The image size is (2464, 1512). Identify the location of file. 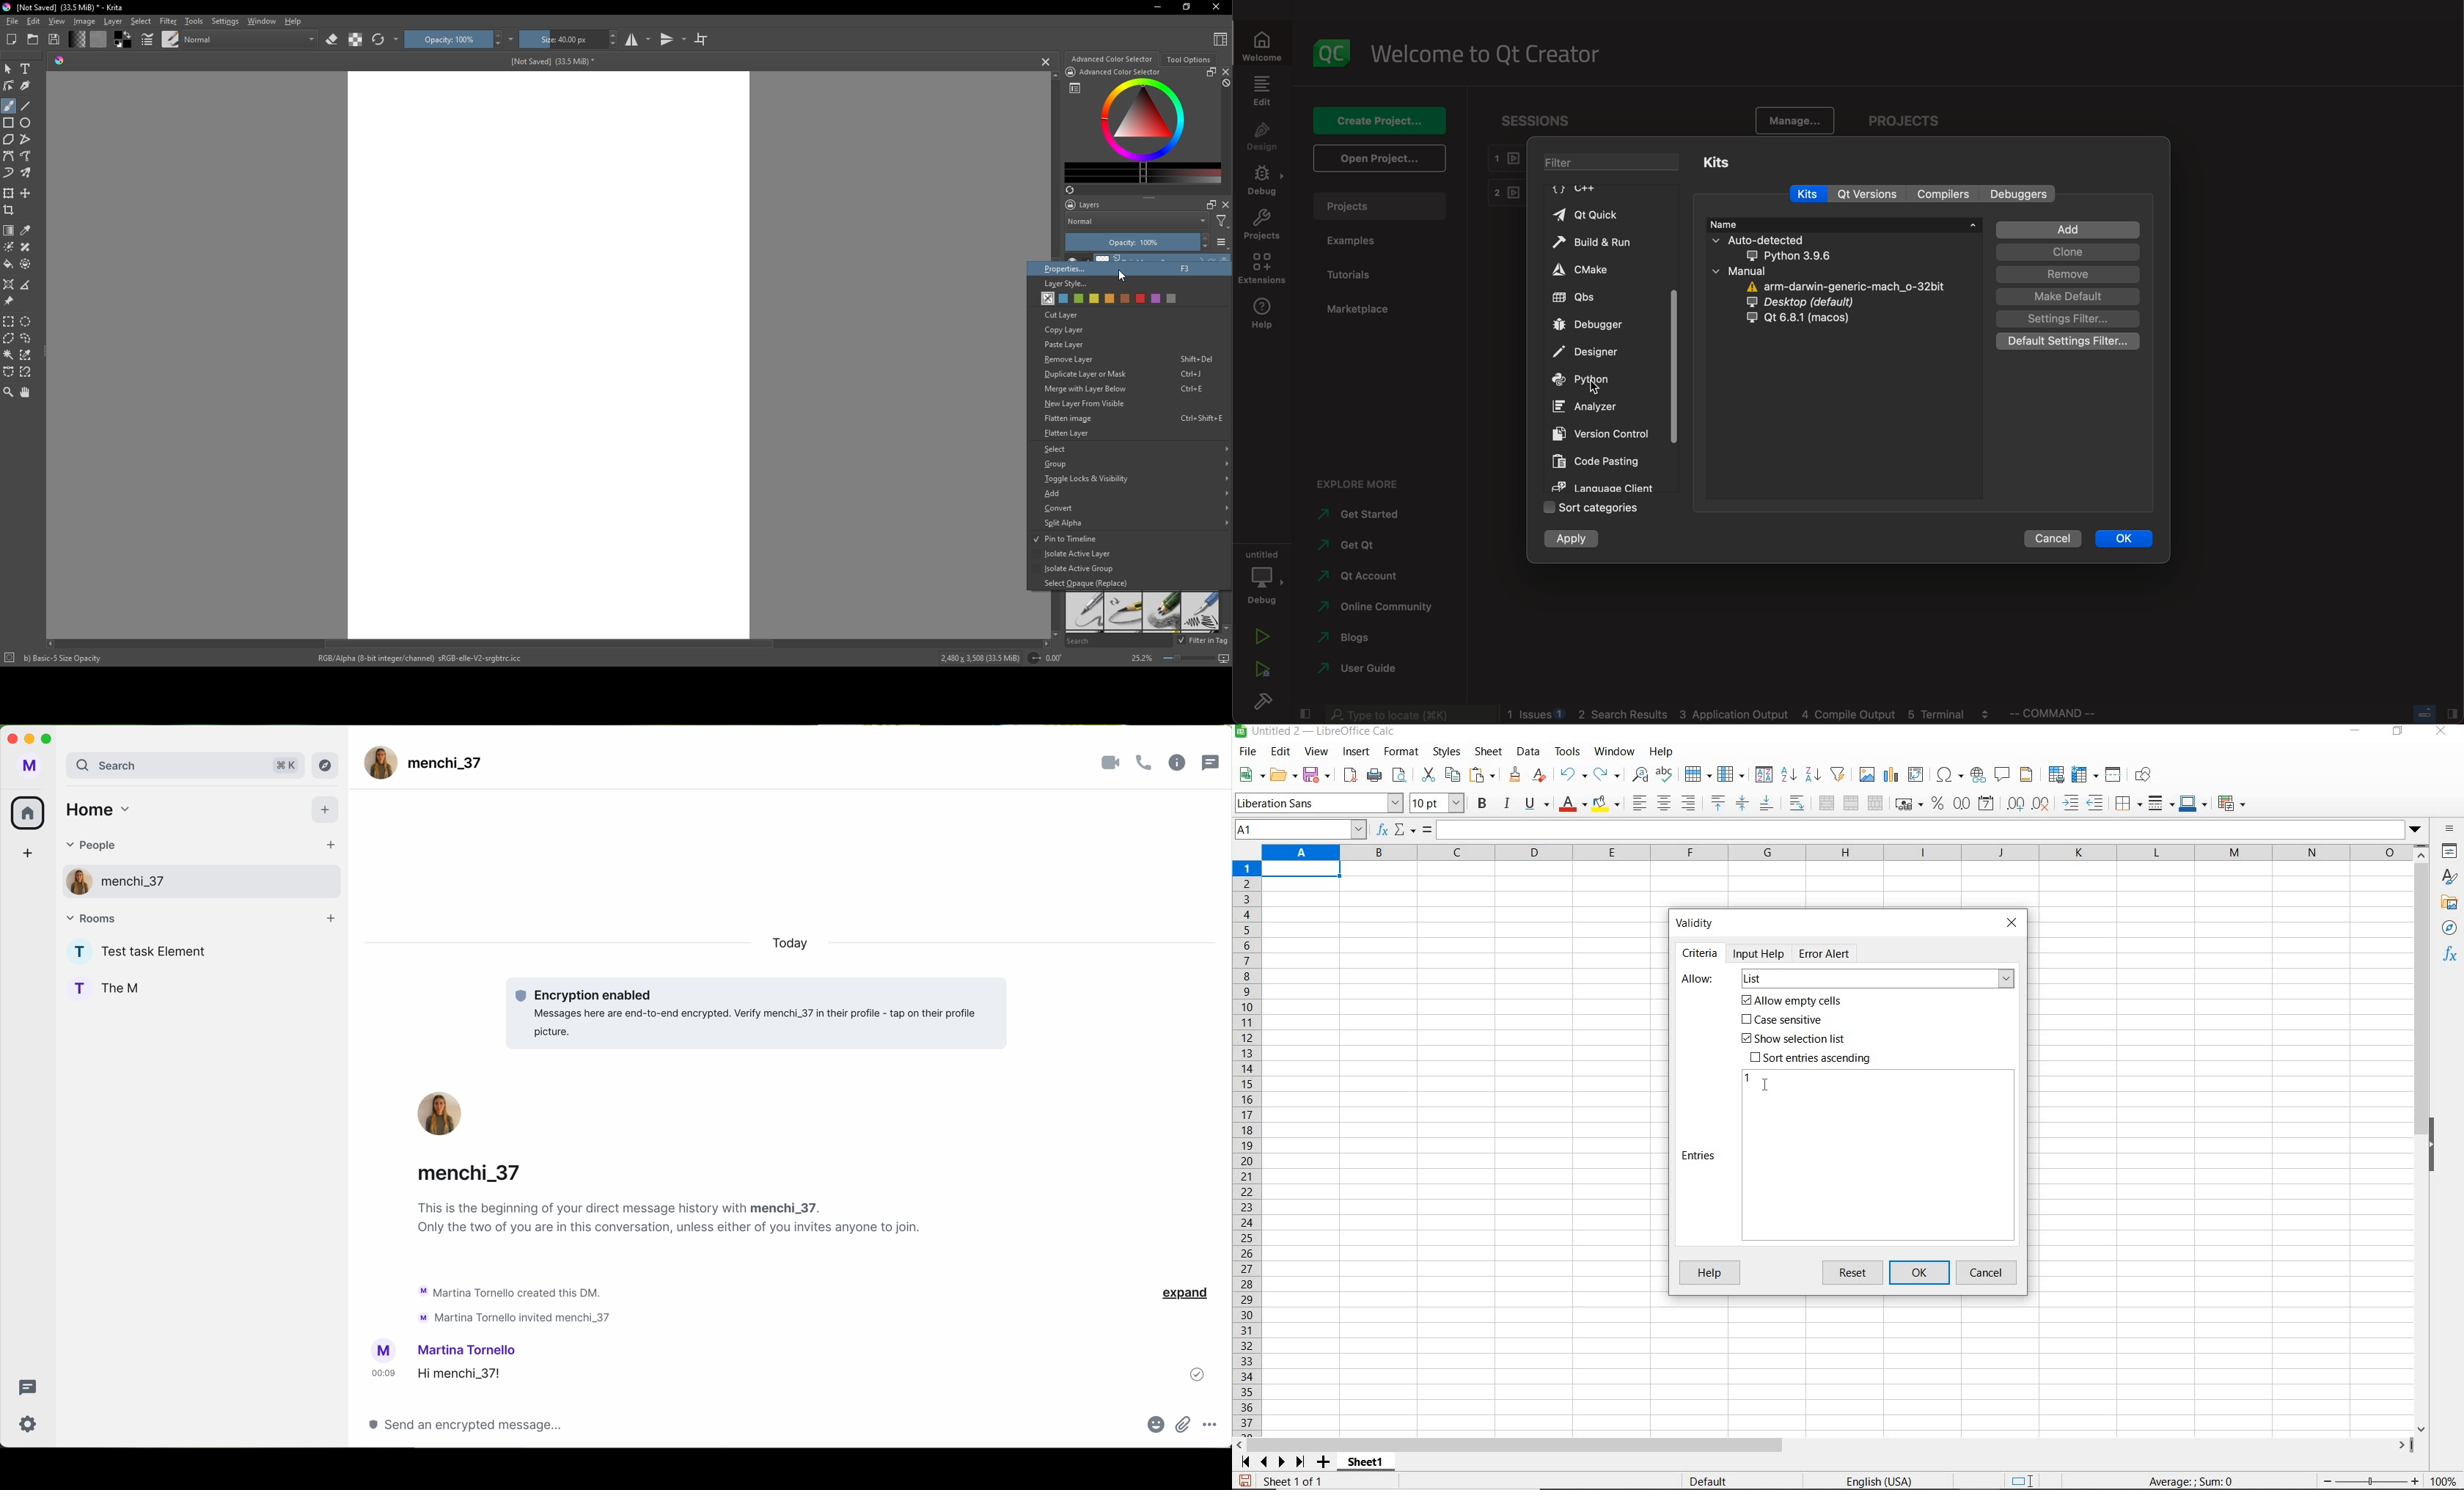
(1245, 754).